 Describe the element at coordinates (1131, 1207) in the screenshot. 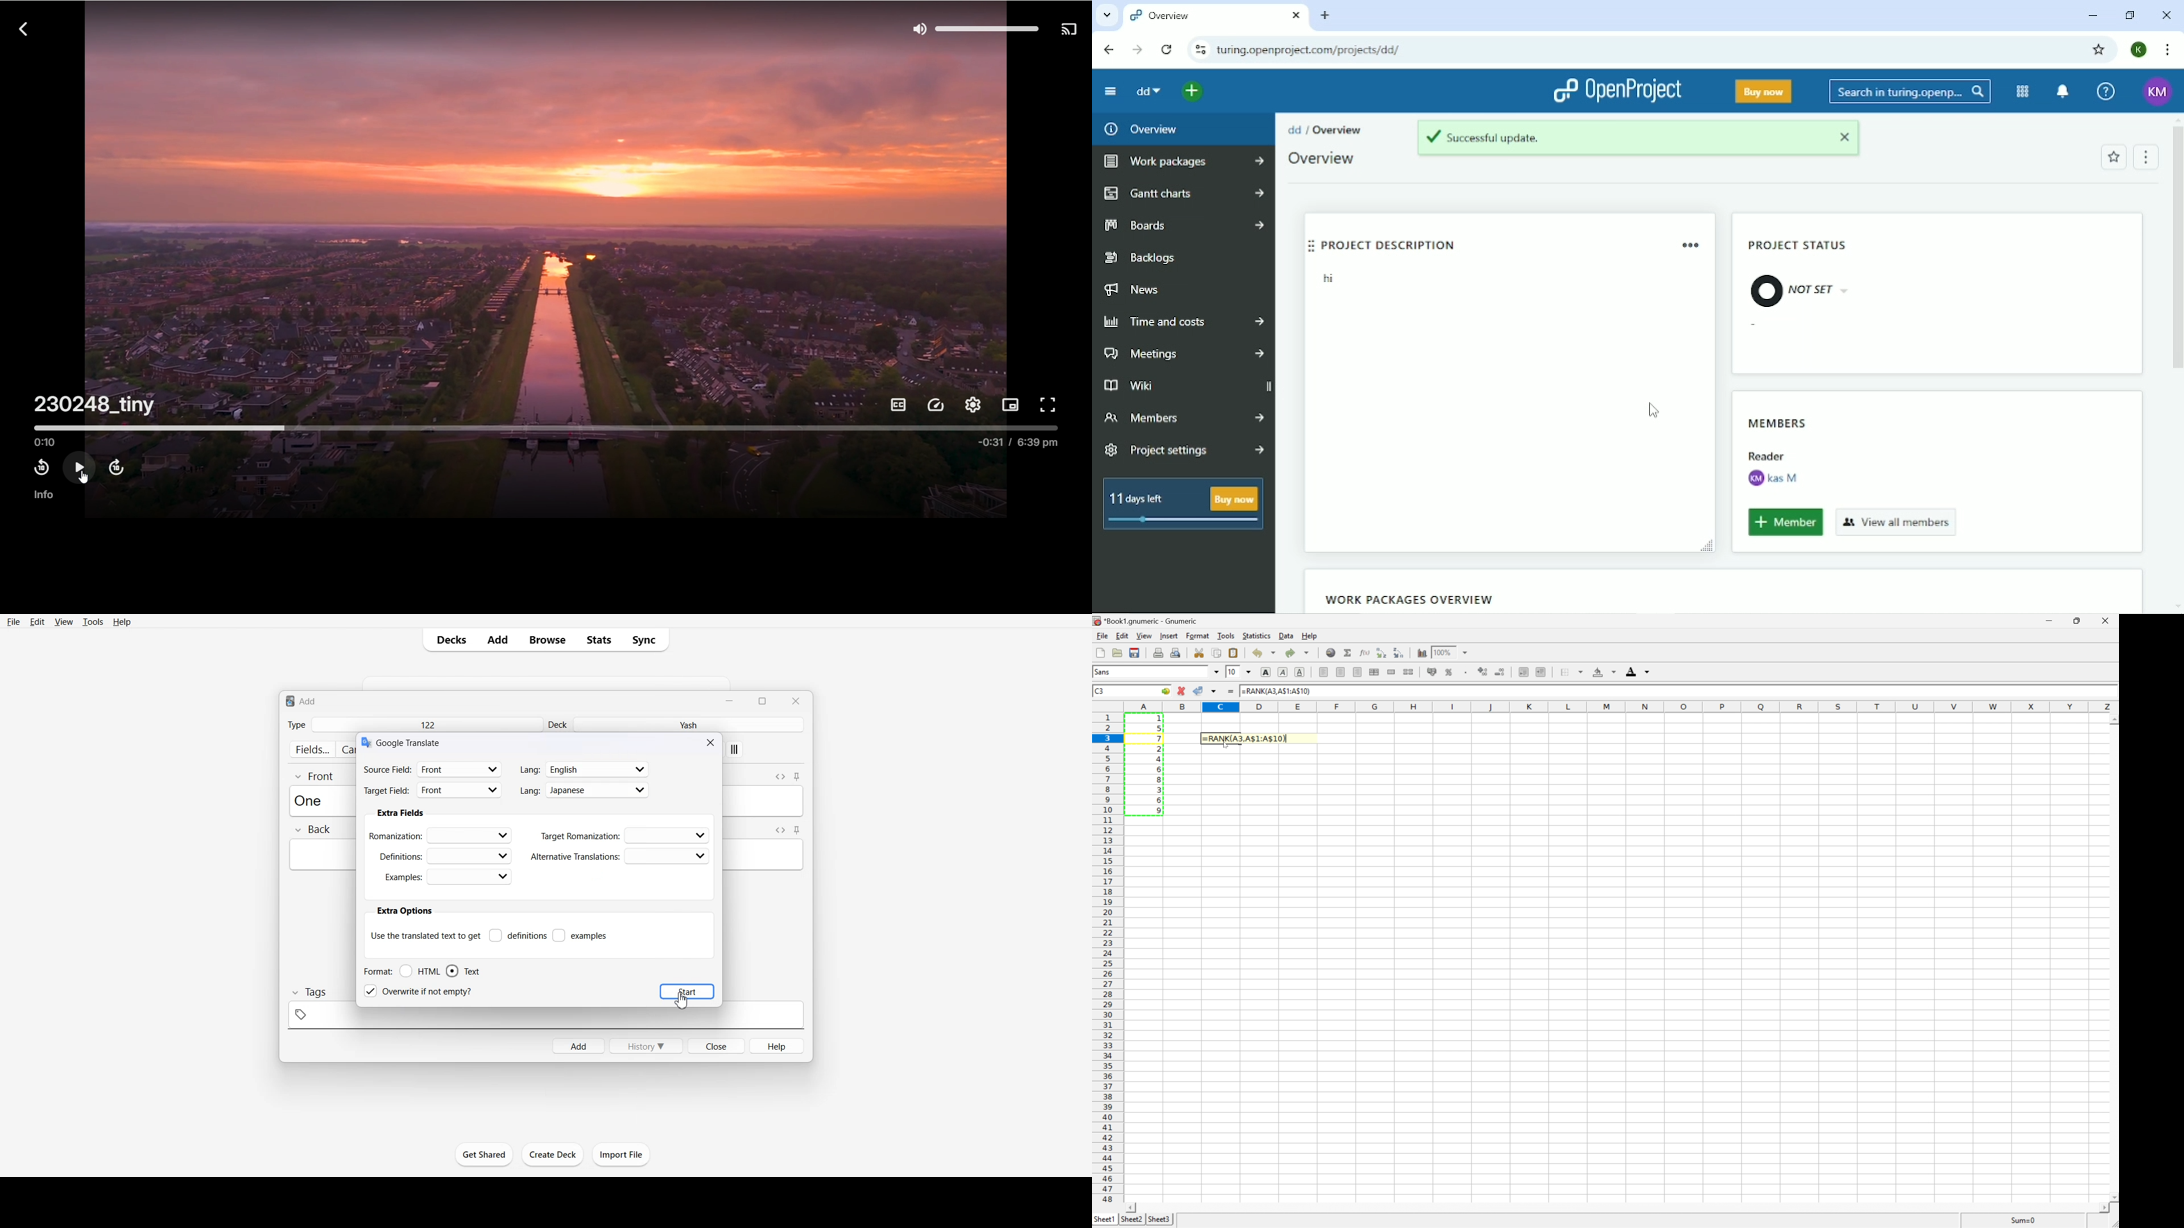

I see `scroll left` at that location.